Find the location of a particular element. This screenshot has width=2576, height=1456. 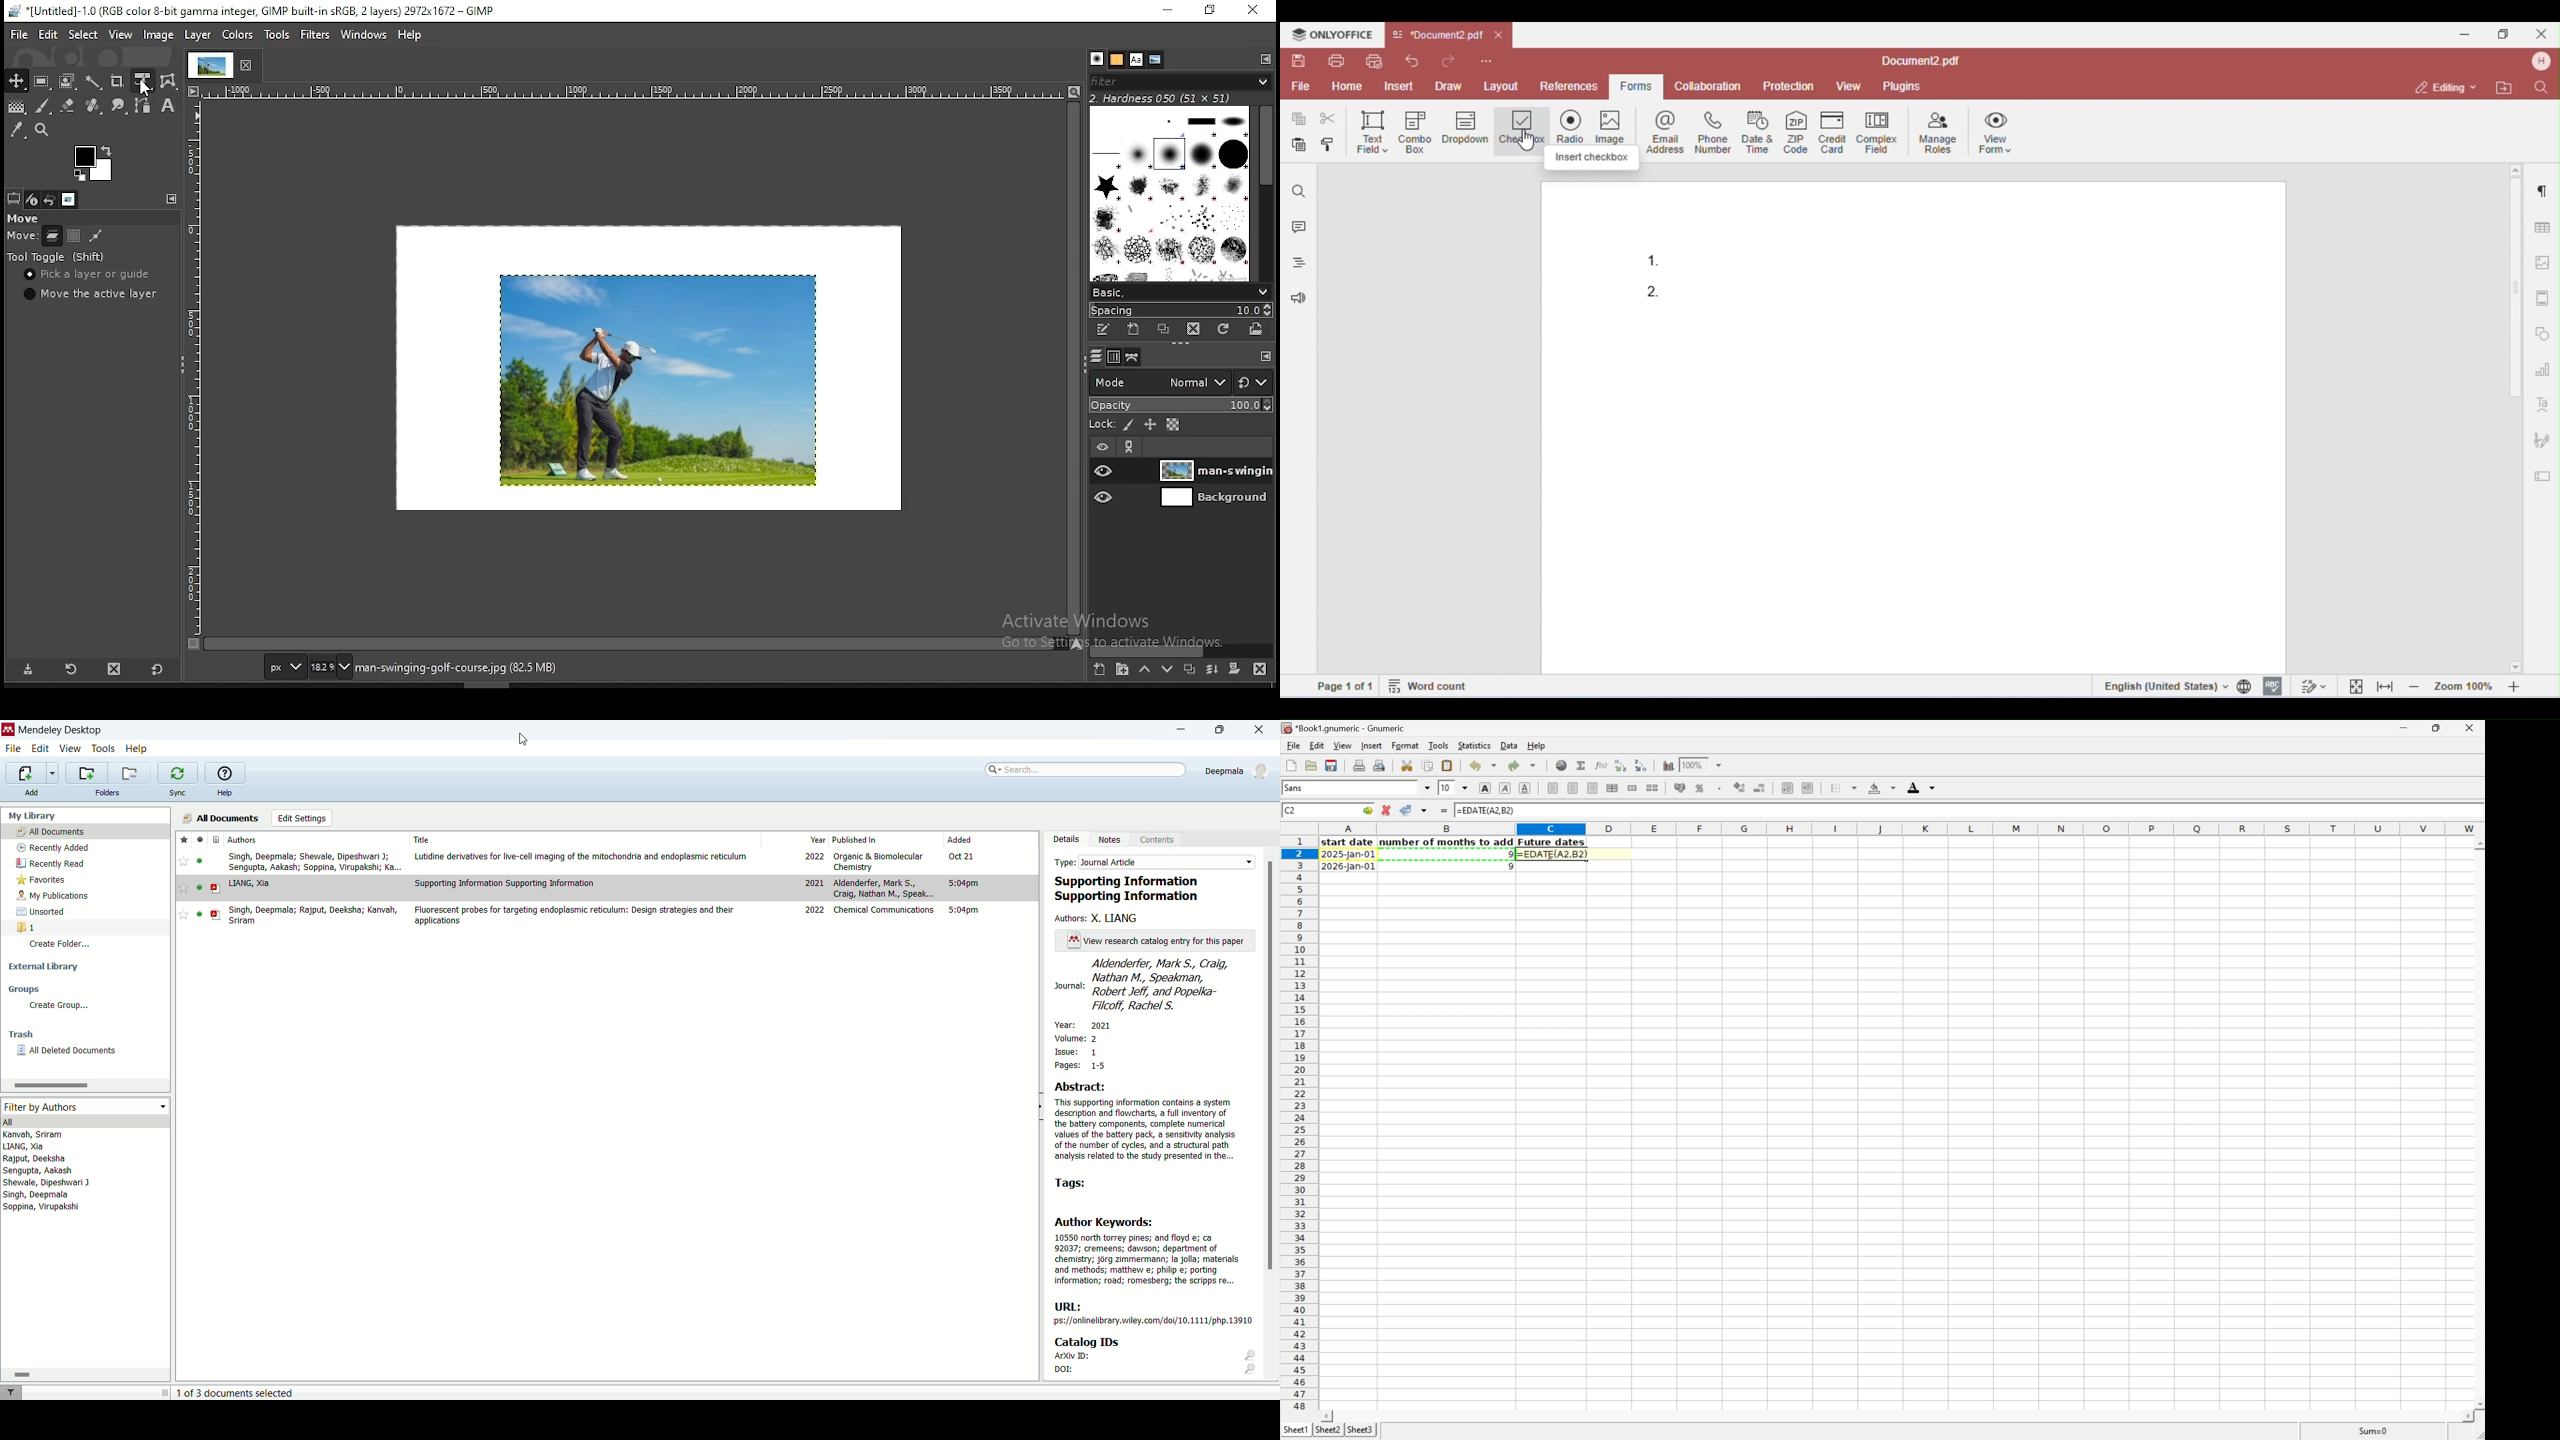

Print preview is located at coordinates (1379, 765).